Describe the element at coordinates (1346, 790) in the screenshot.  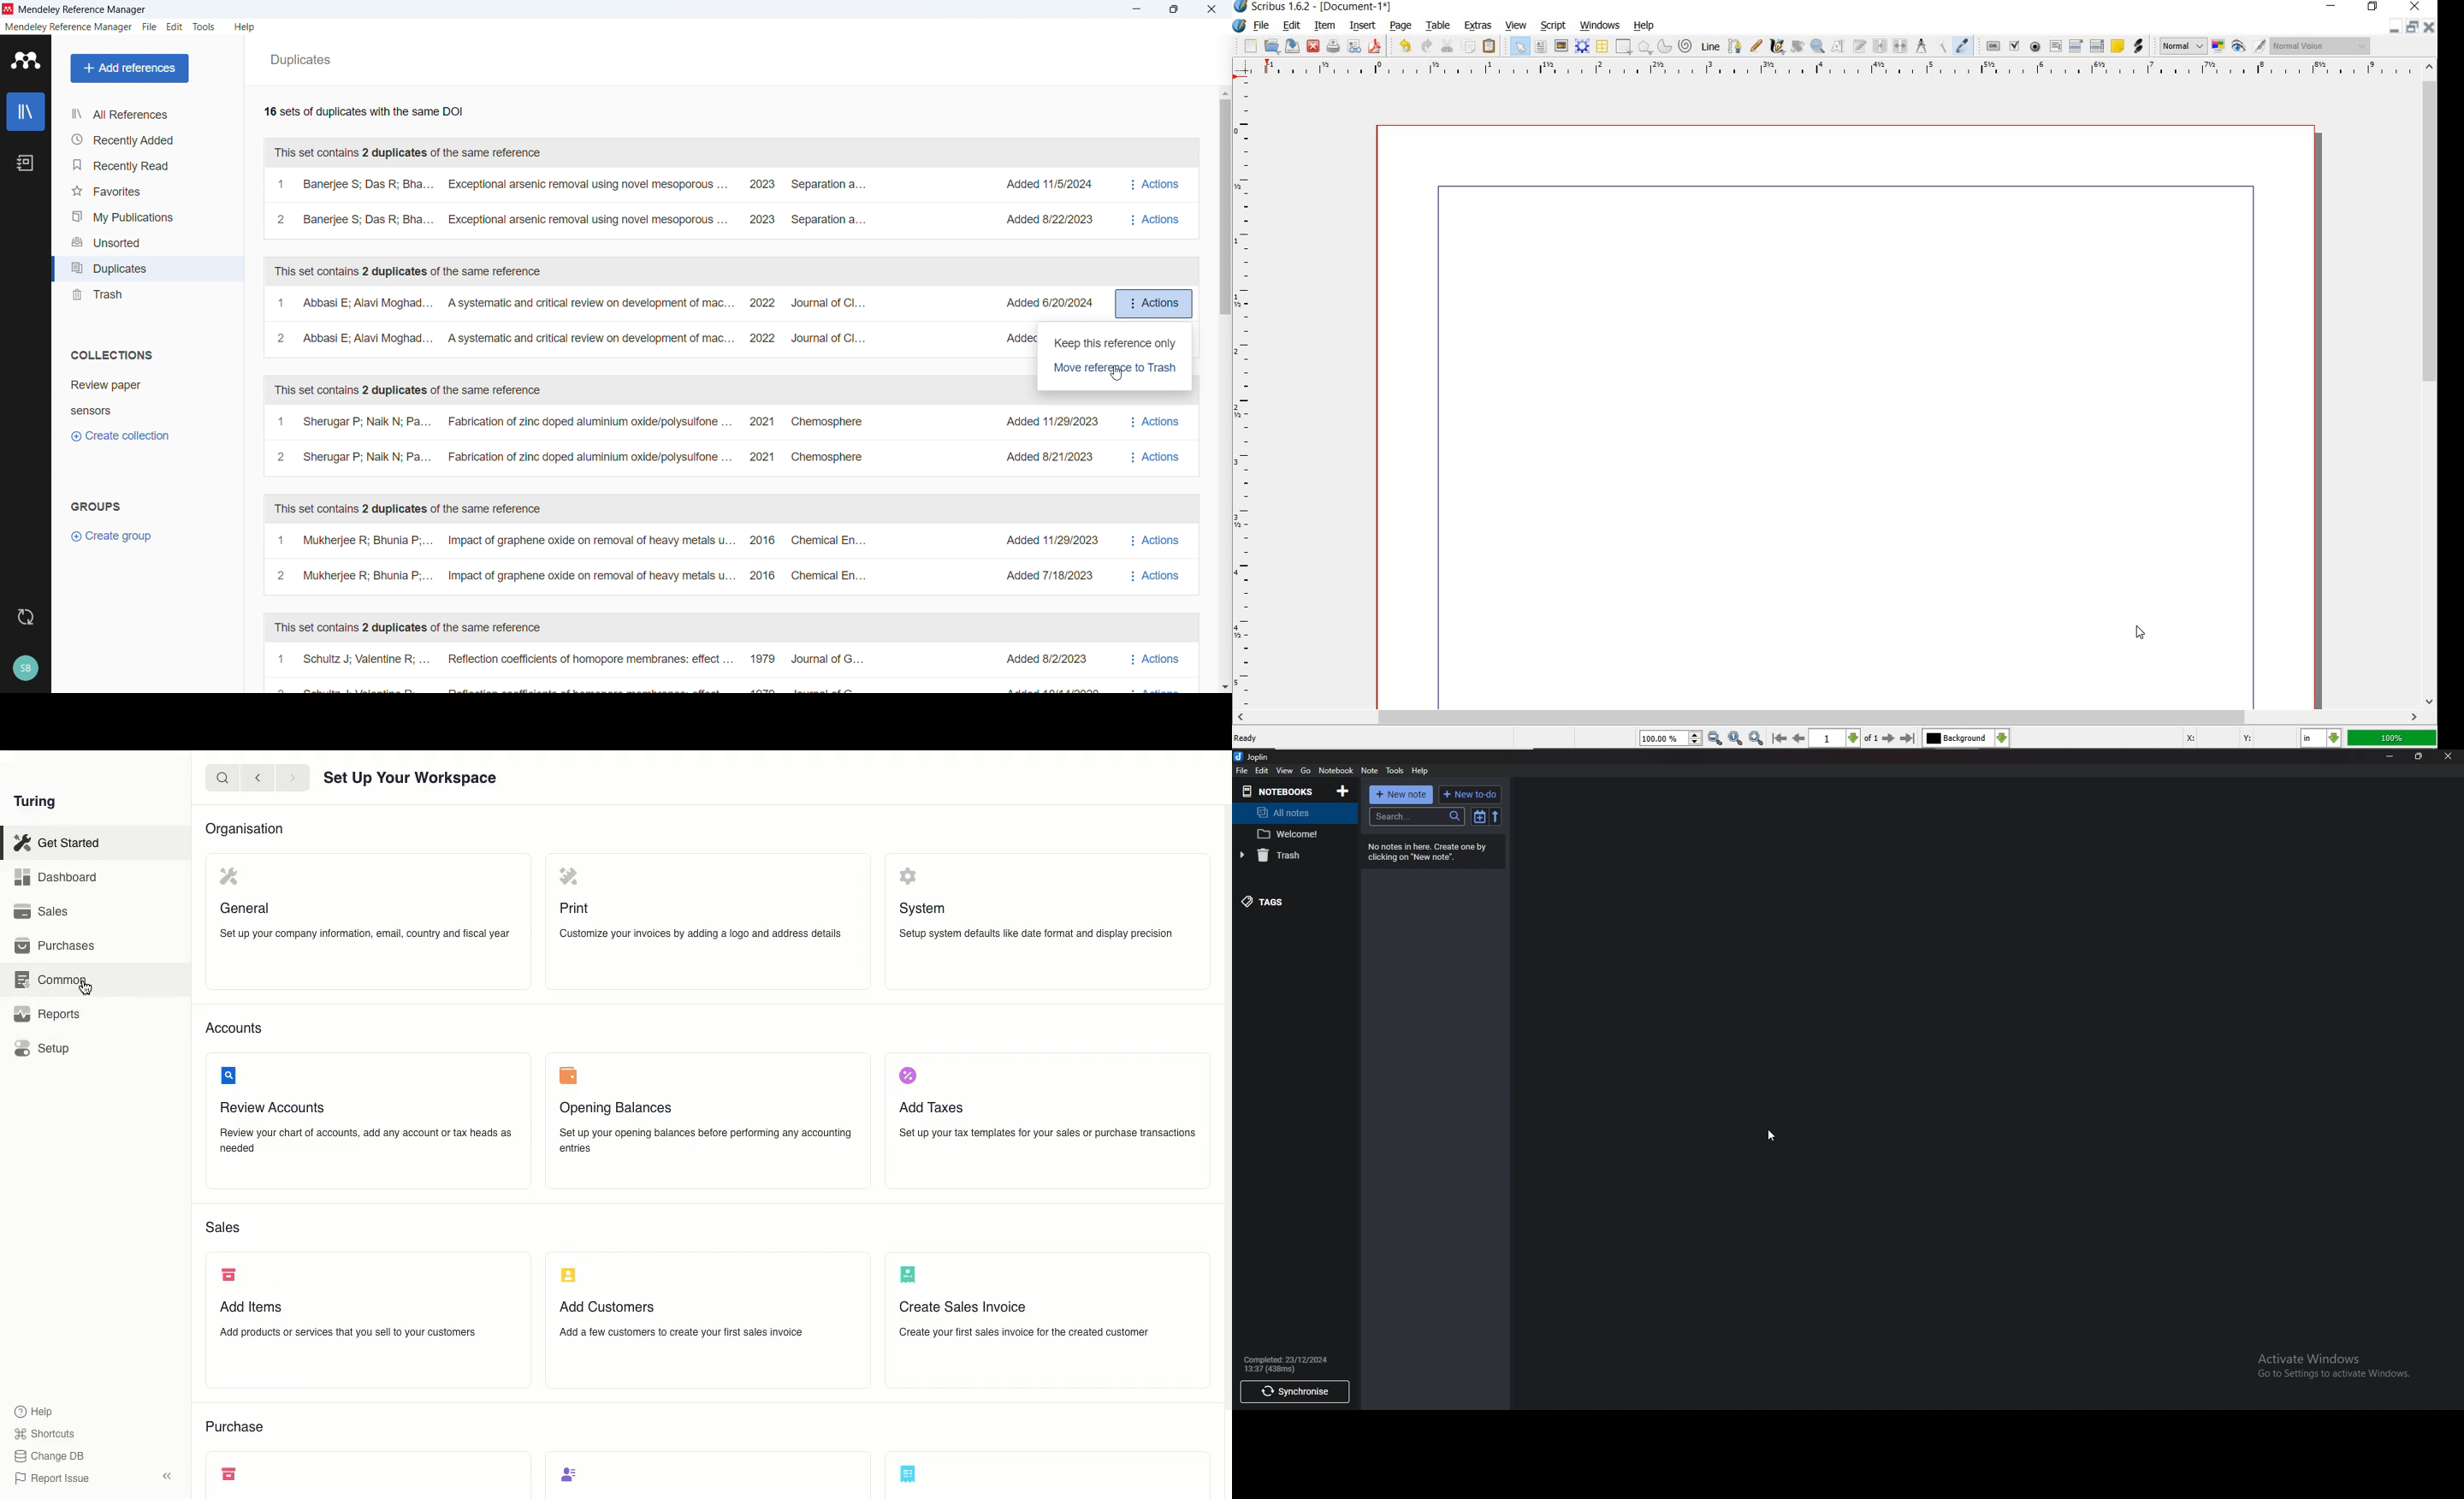
I see `add notebooks` at that location.